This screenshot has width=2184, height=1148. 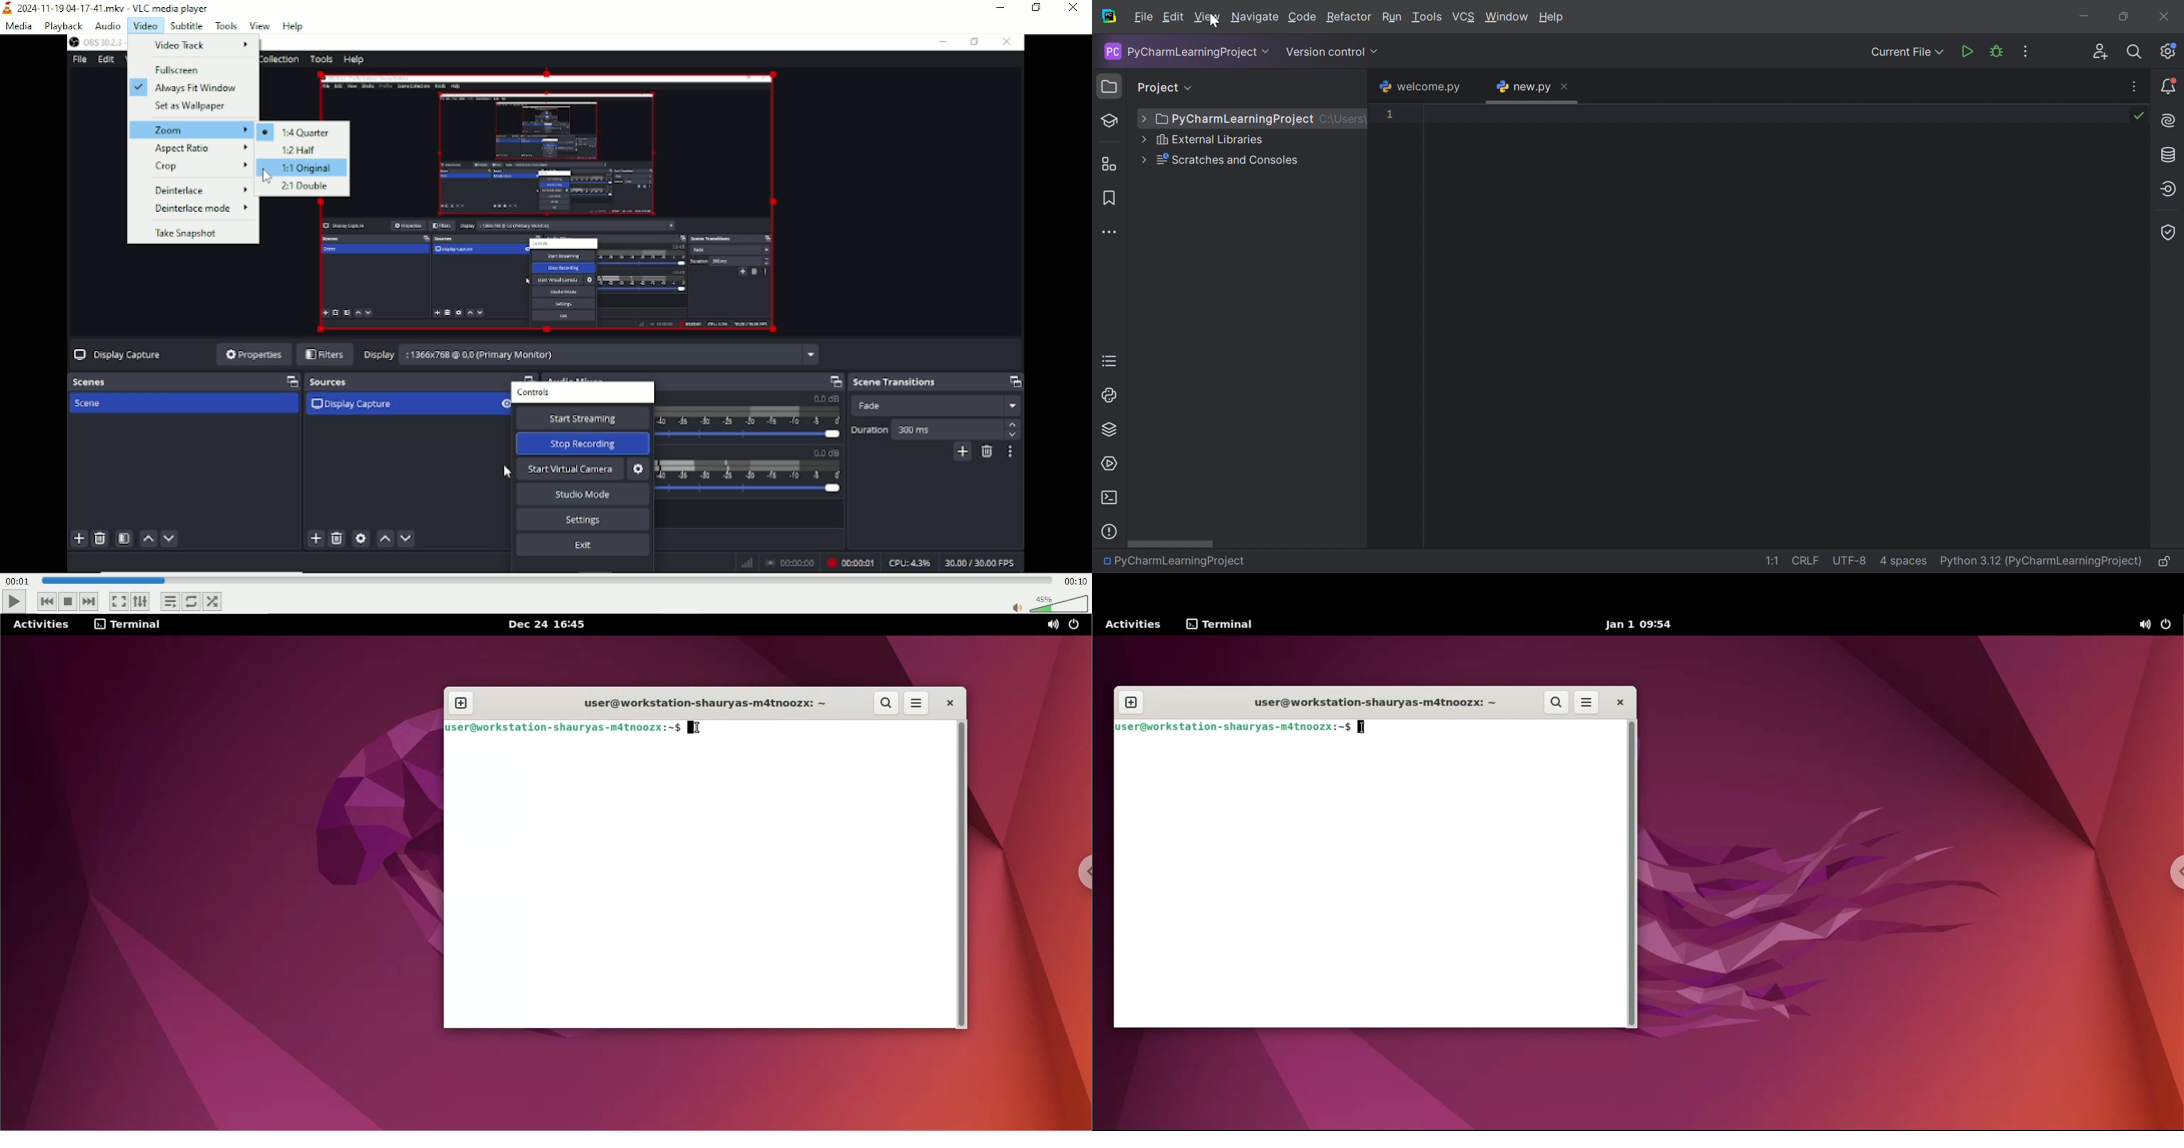 What do you see at coordinates (1586, 703) in the screenshot?
I see `more options` at bounding box center [1586, 703].